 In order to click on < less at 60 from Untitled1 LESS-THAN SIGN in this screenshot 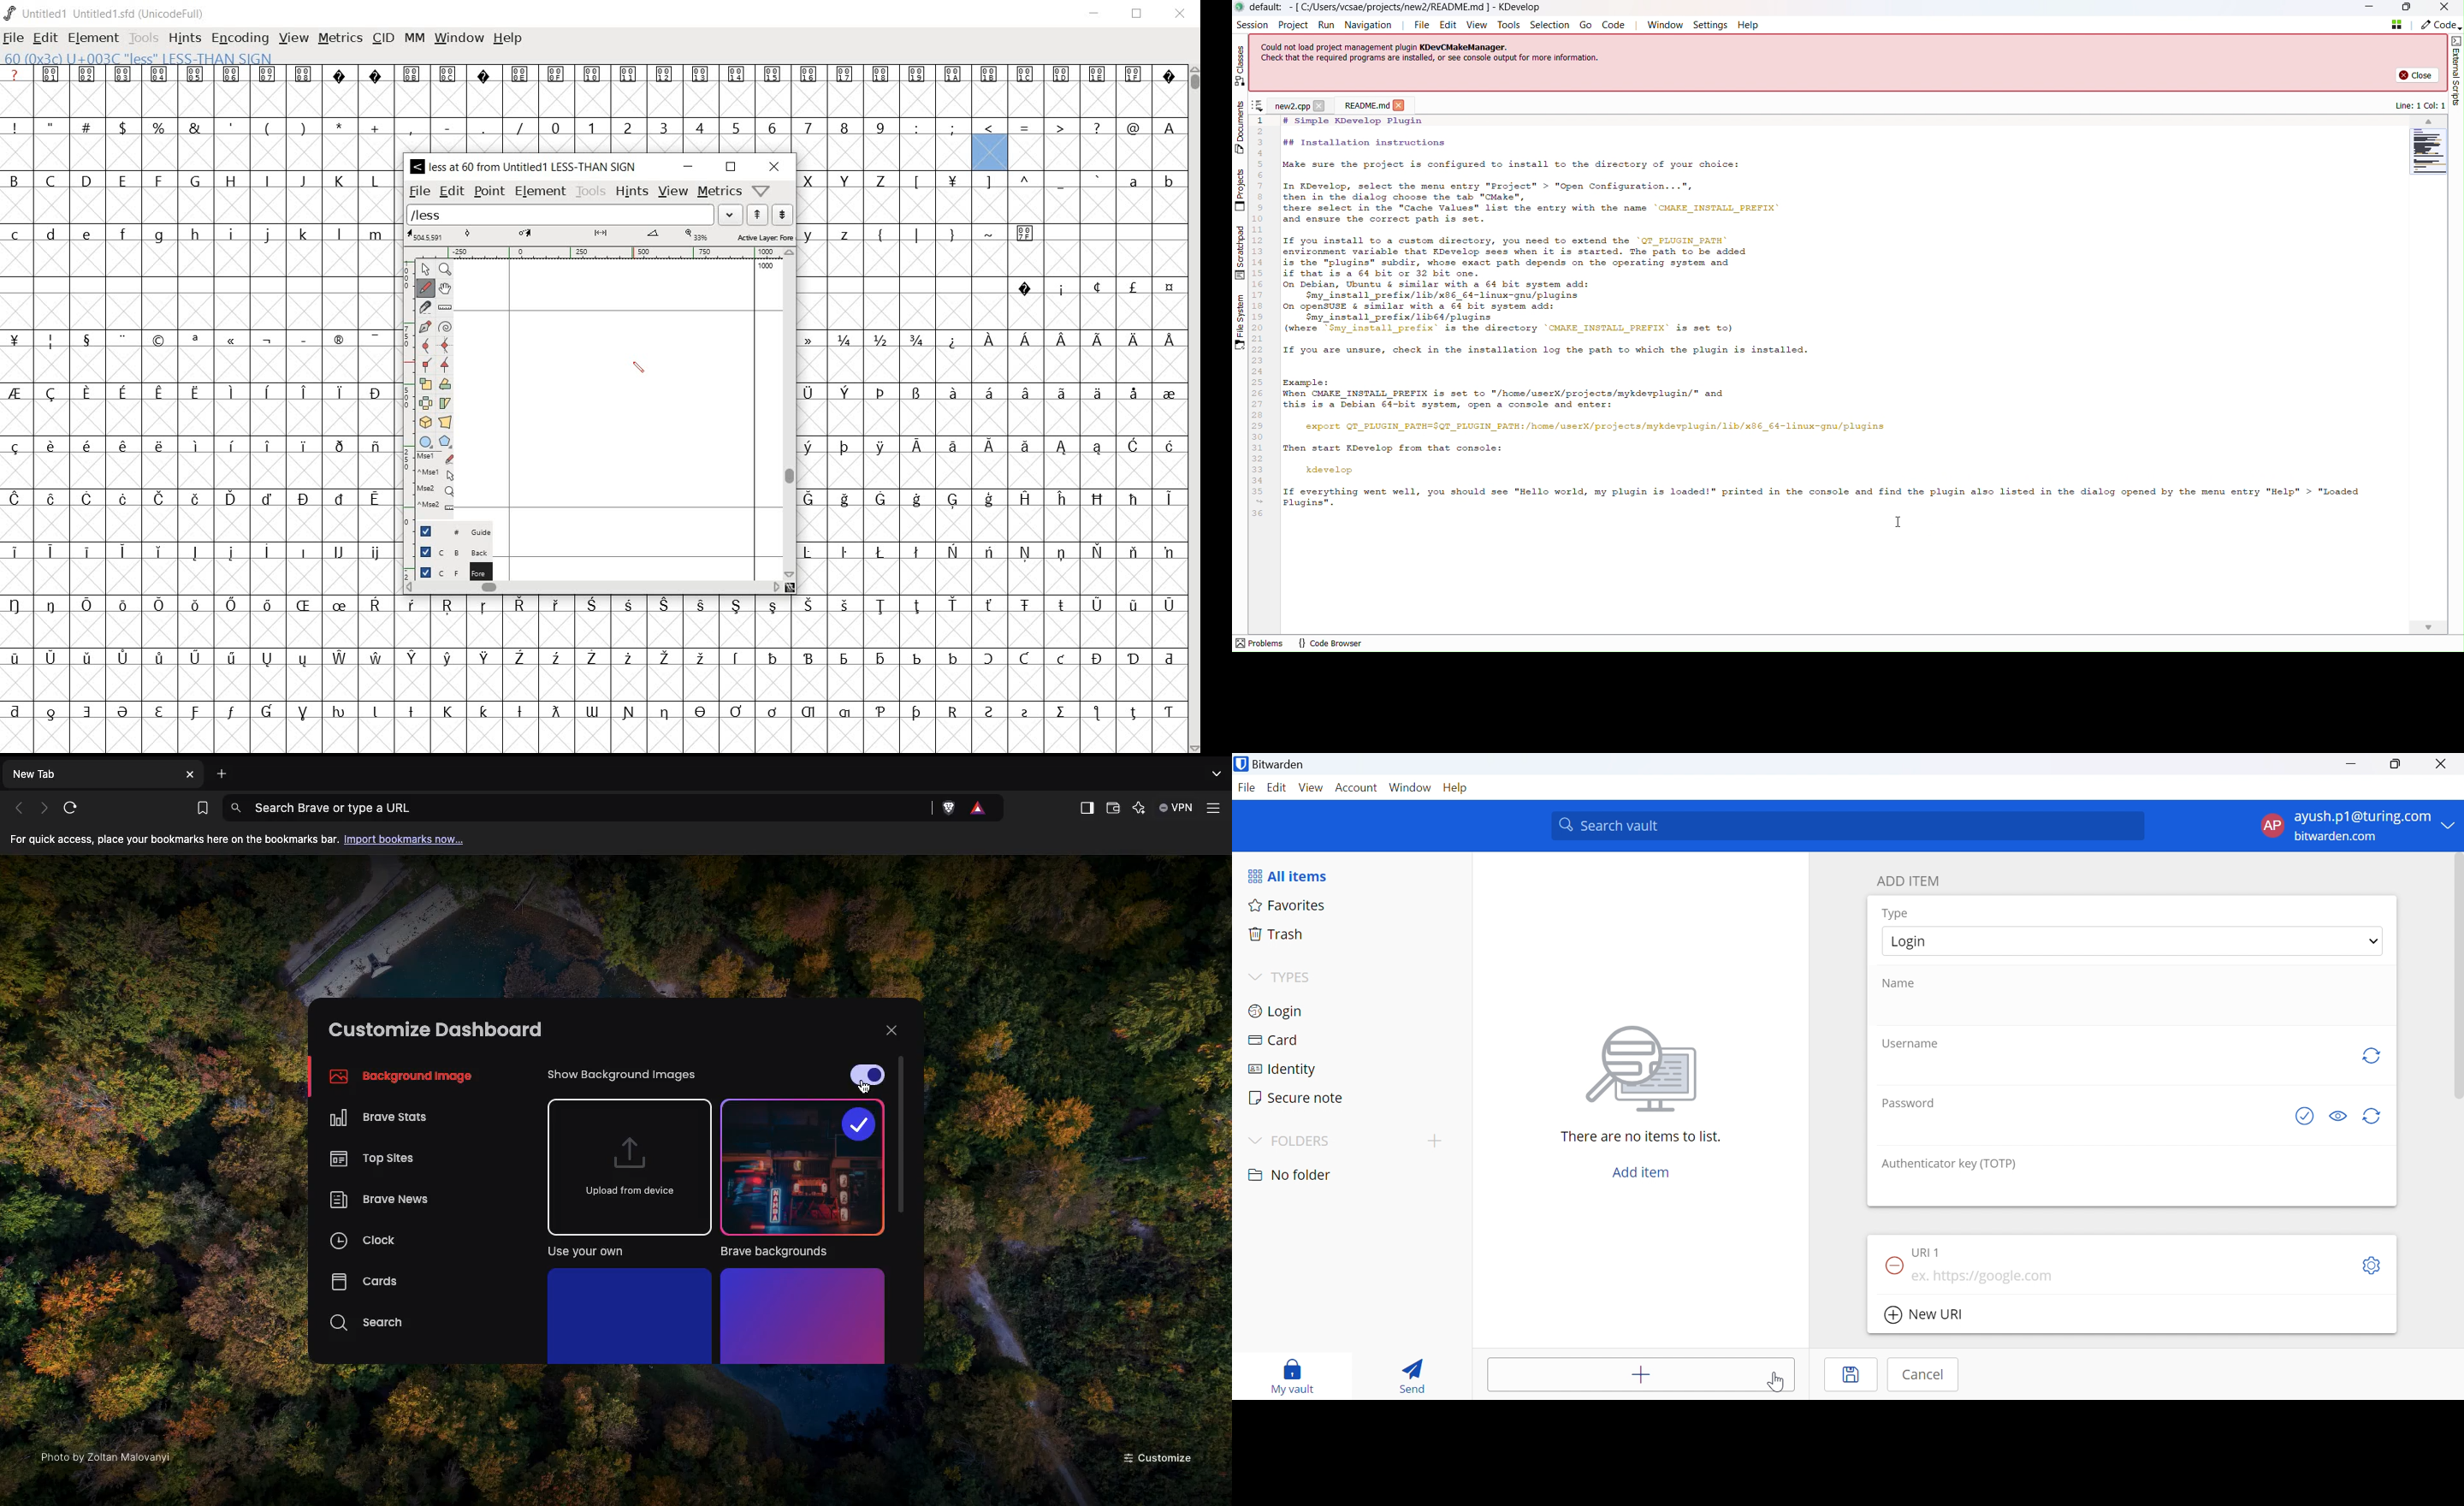, I will do `click(527, 167)`.